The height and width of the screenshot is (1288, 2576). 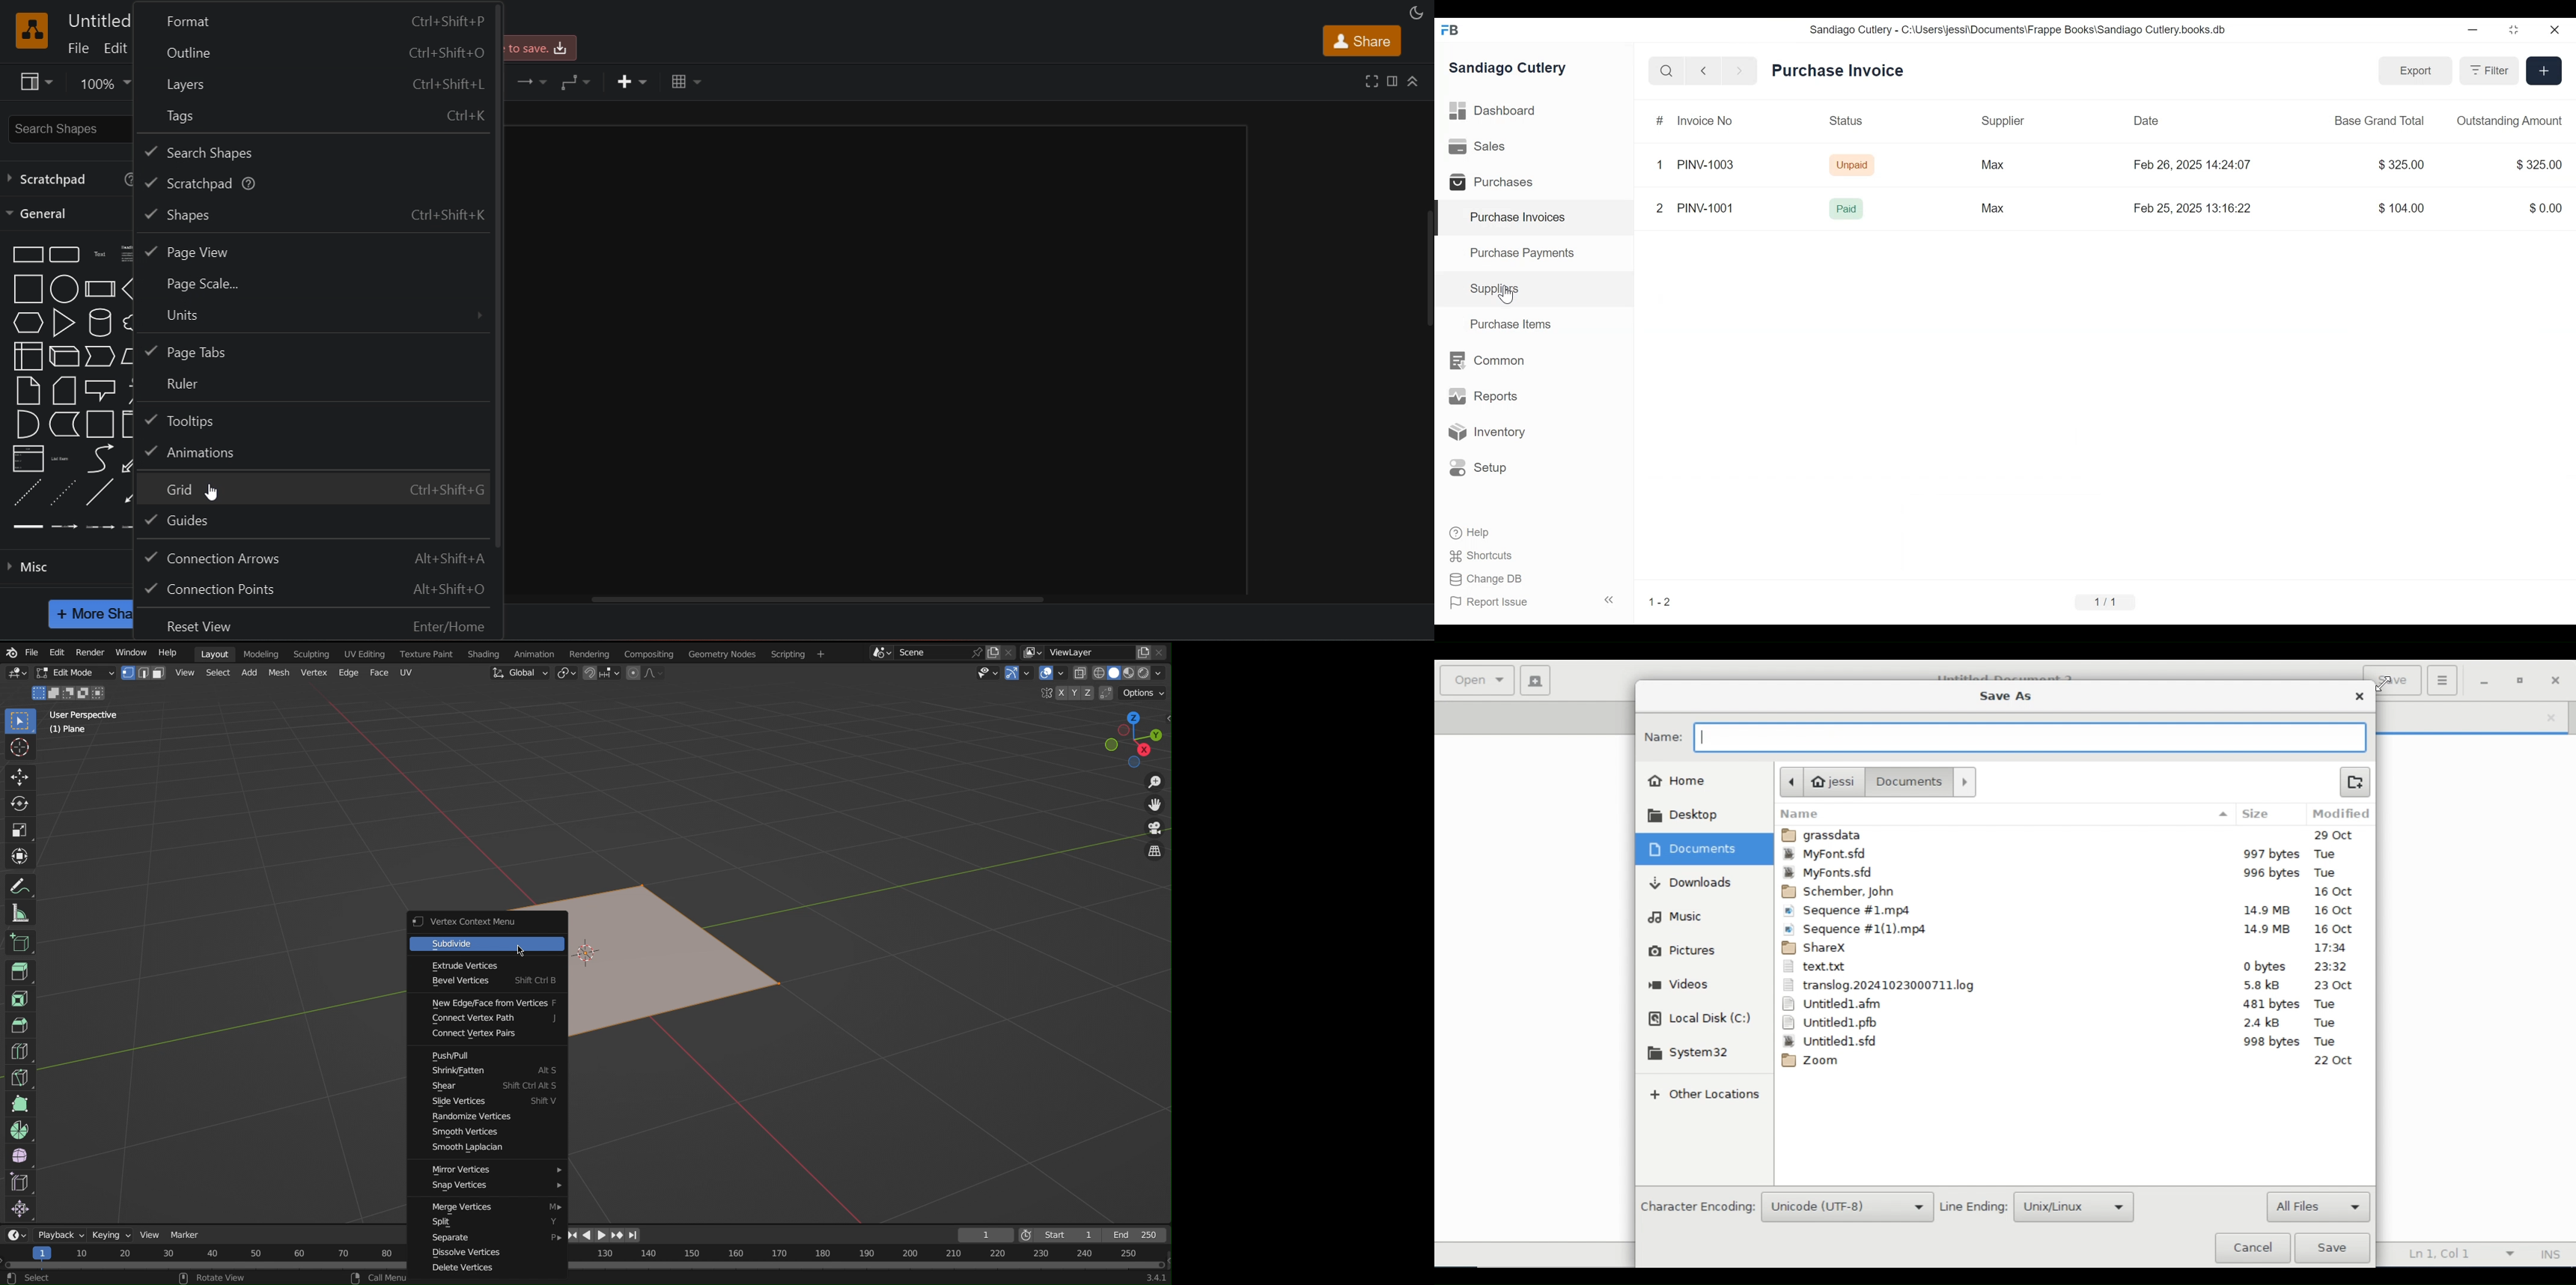 I want to click on Max, so click(x=1990, y=211).